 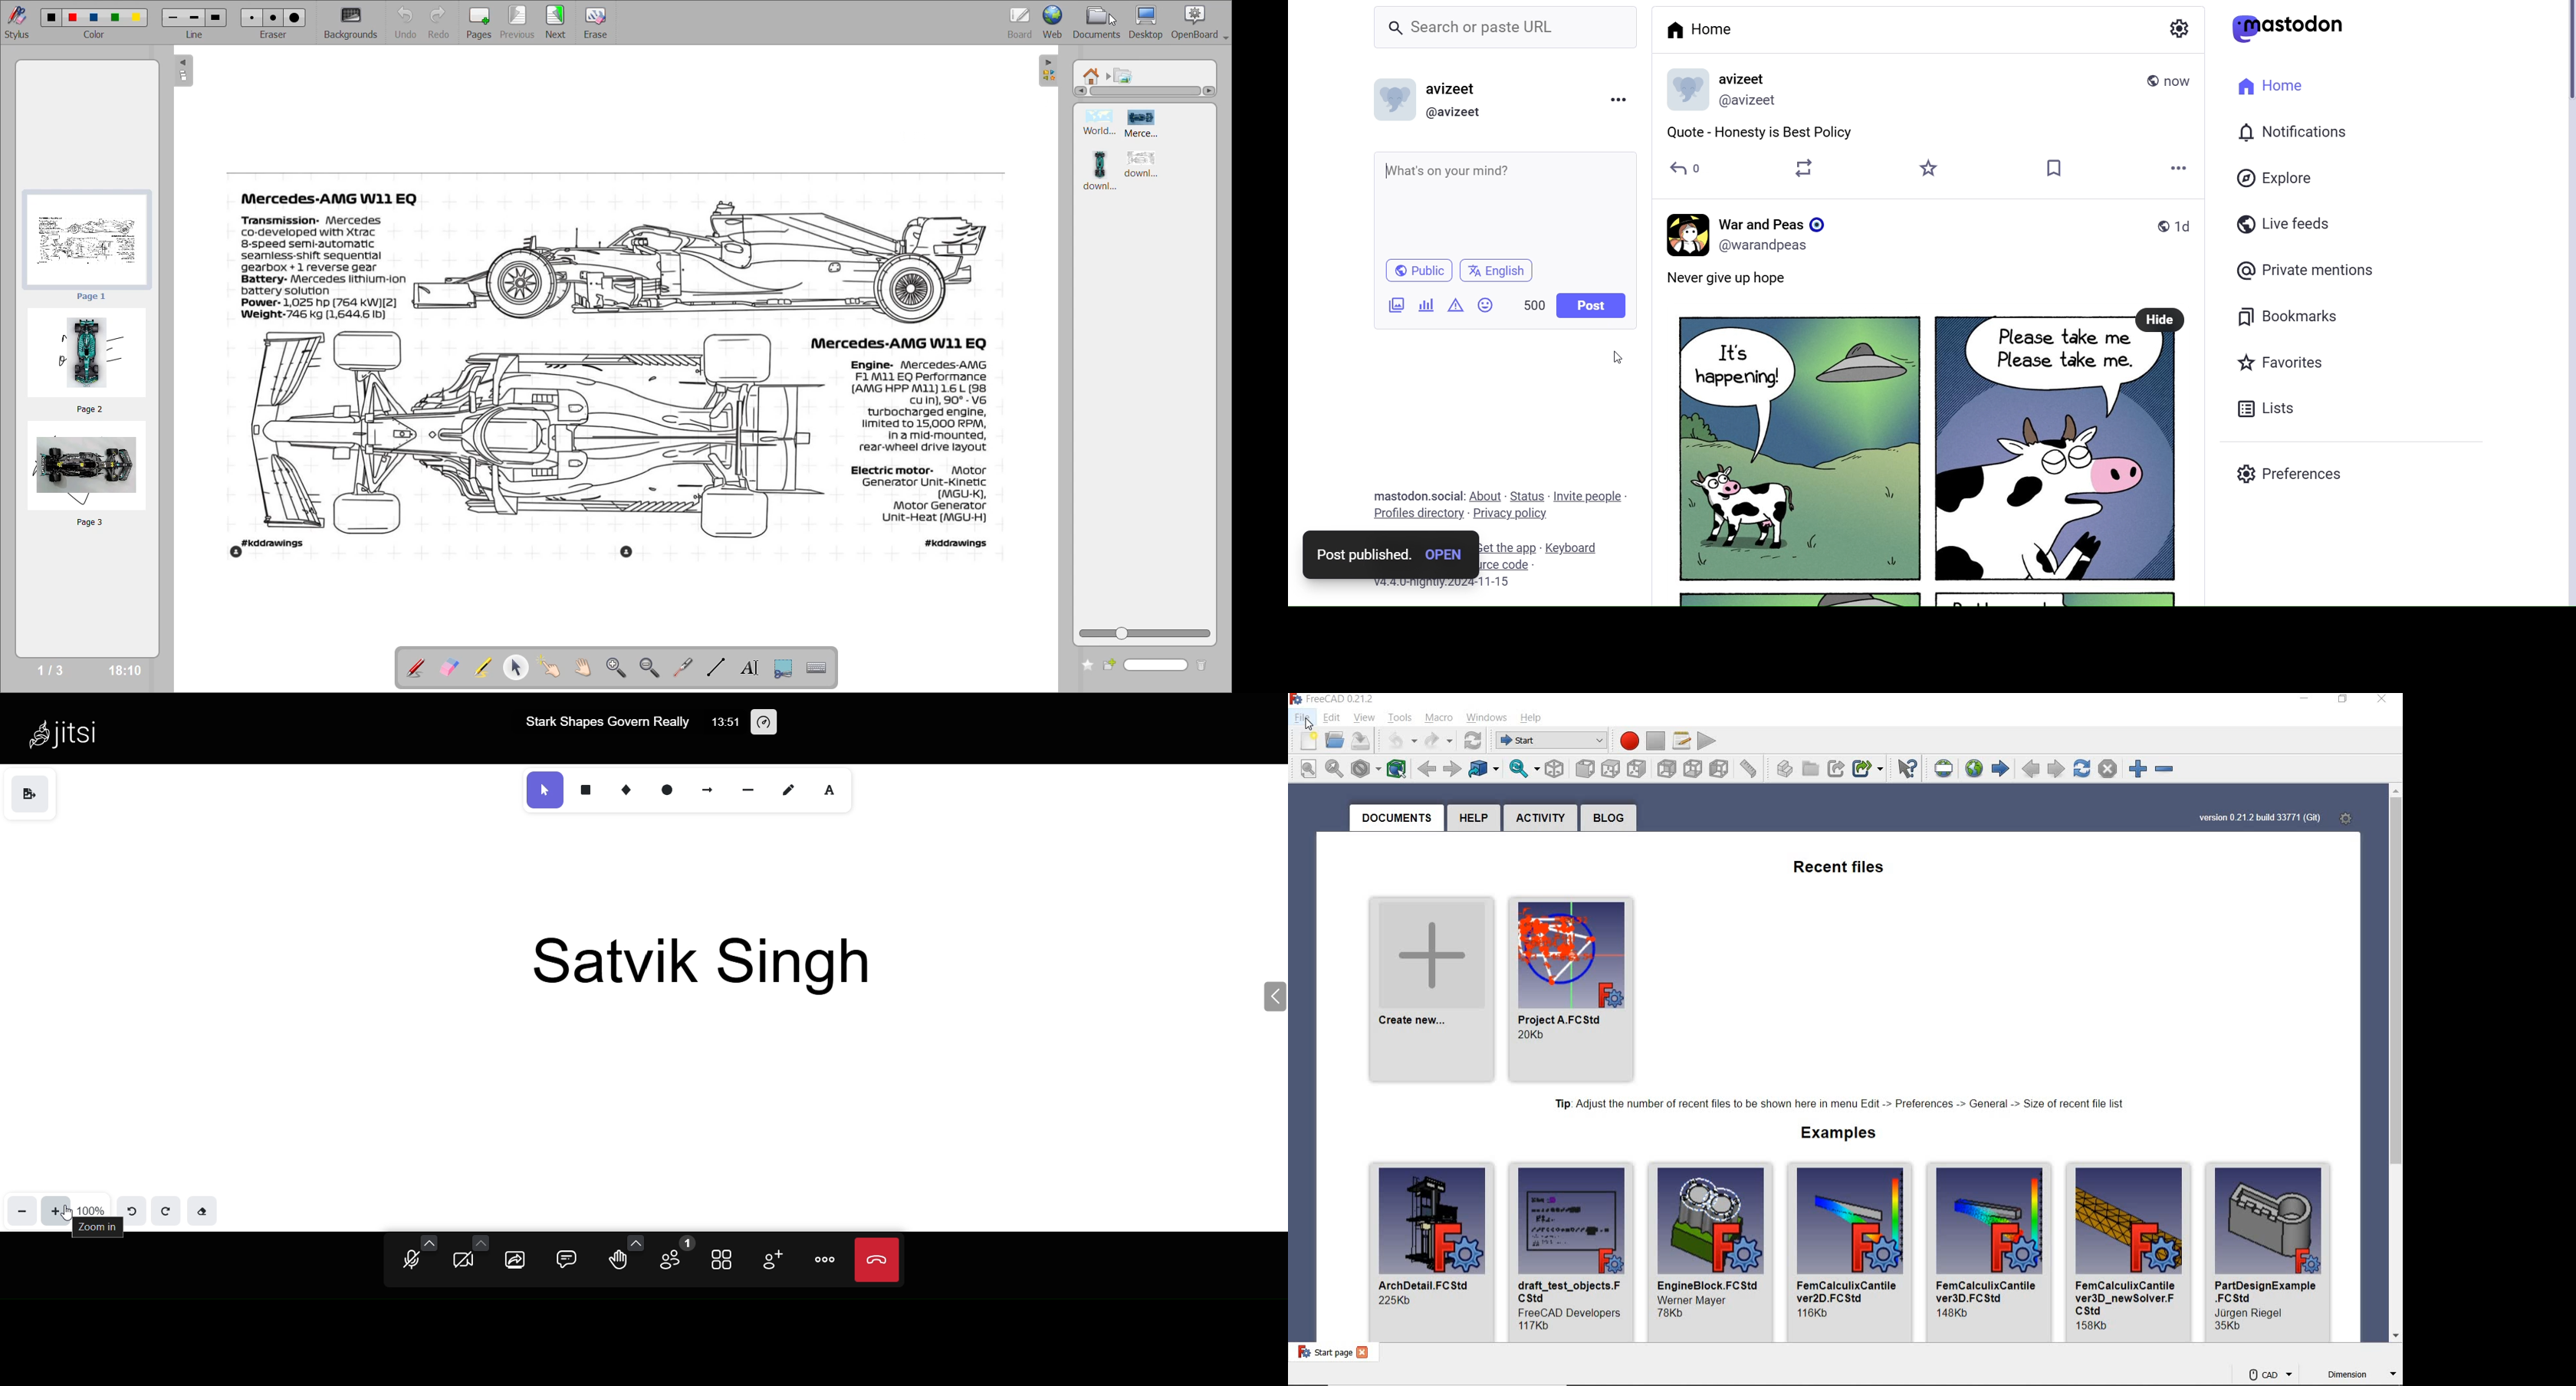 What do you see at coordinates (1712, 1219) in the screenshot?
I see `image` at bounding box center [1712, 1219].